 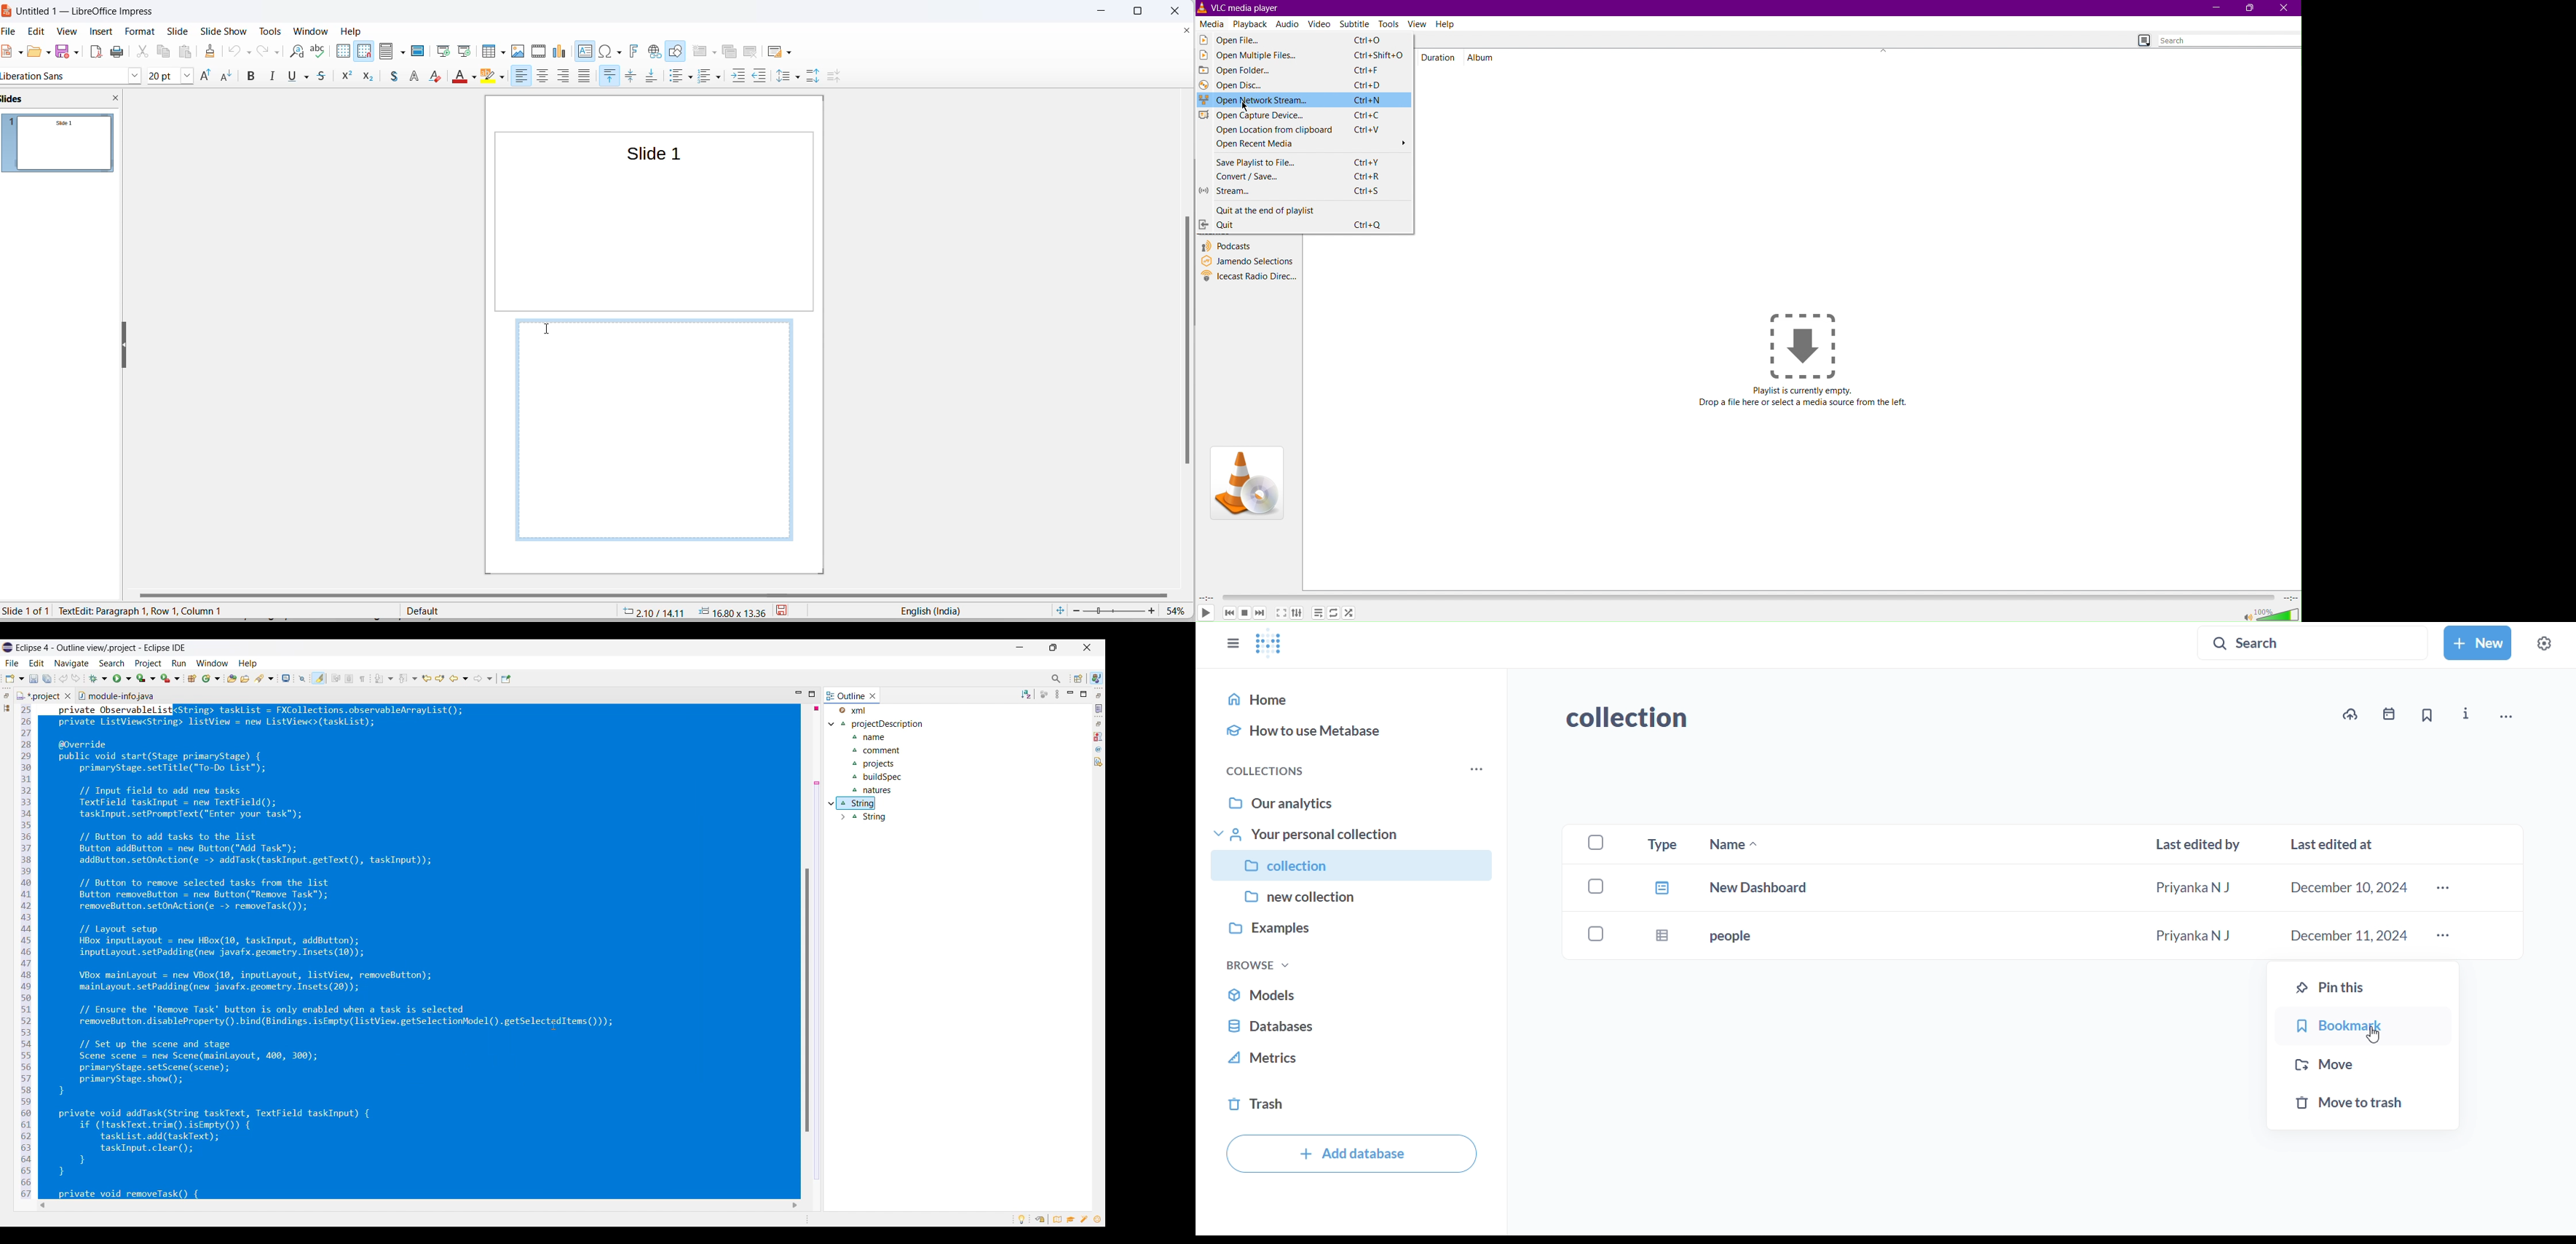 What do you see at coordinates (1202, 7) in the screenshot?
I see `logo` at bounding box center [1202, 7].